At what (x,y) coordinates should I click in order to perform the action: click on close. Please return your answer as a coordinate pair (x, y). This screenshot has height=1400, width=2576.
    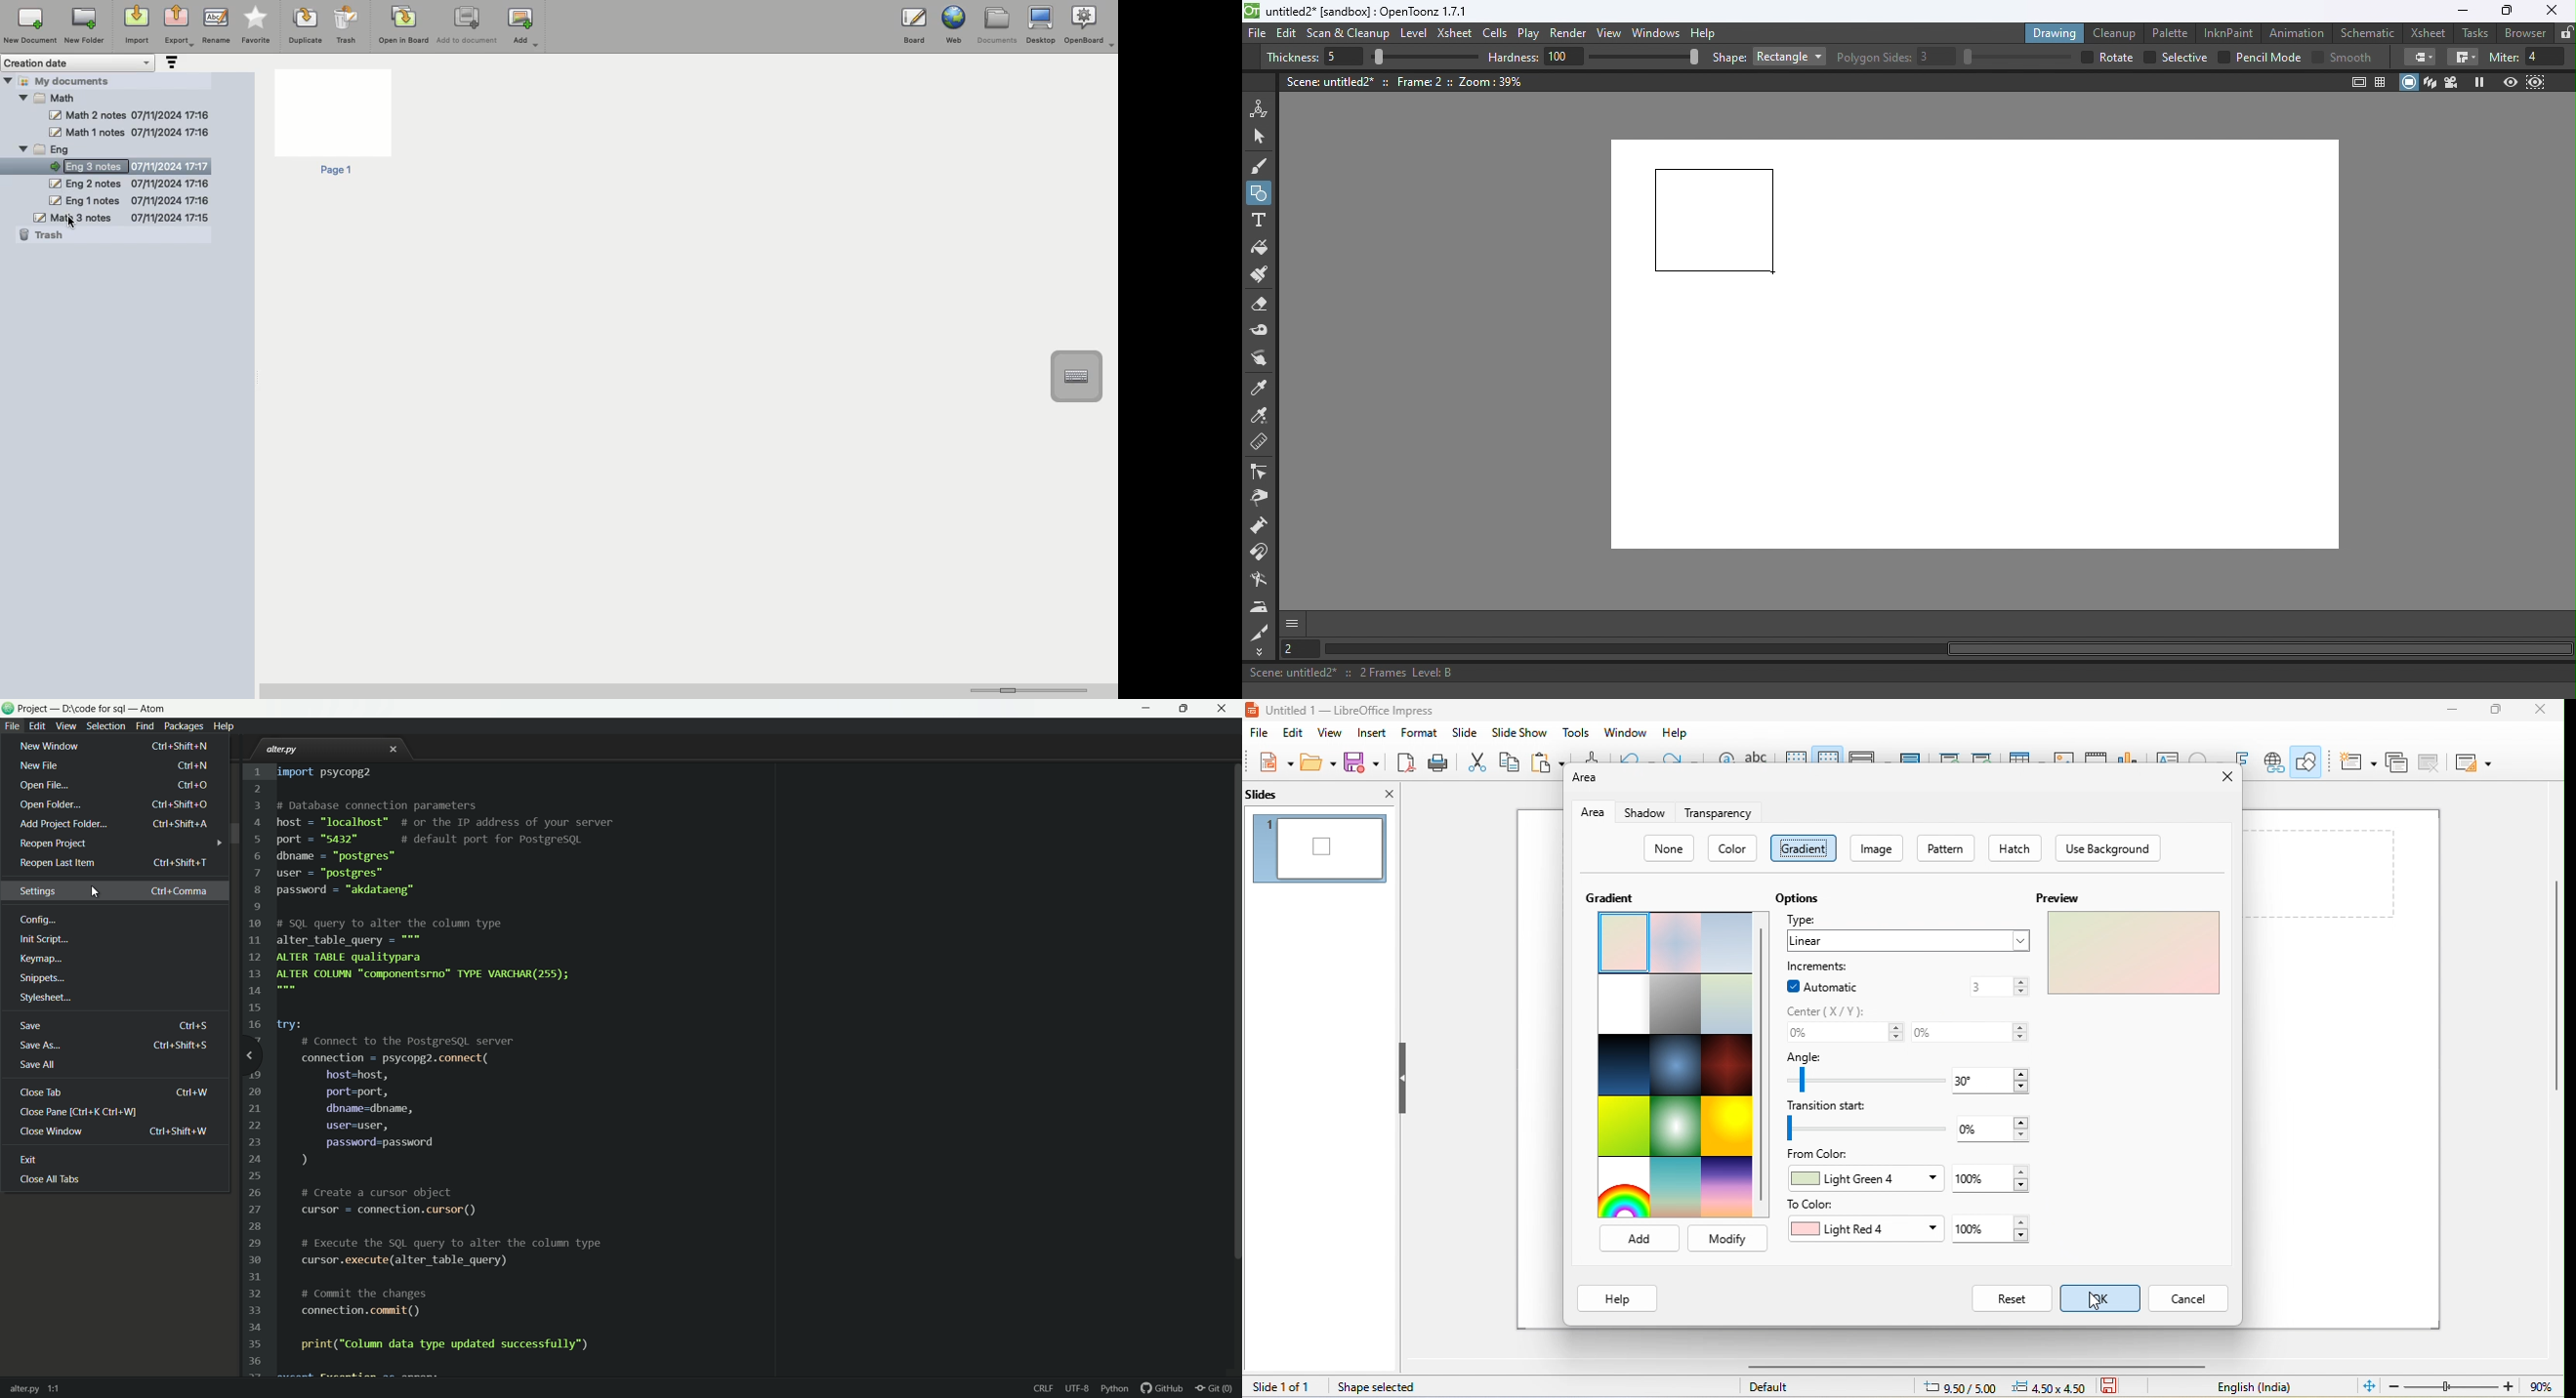
    Looking at the image, I should click on (2226, 777).